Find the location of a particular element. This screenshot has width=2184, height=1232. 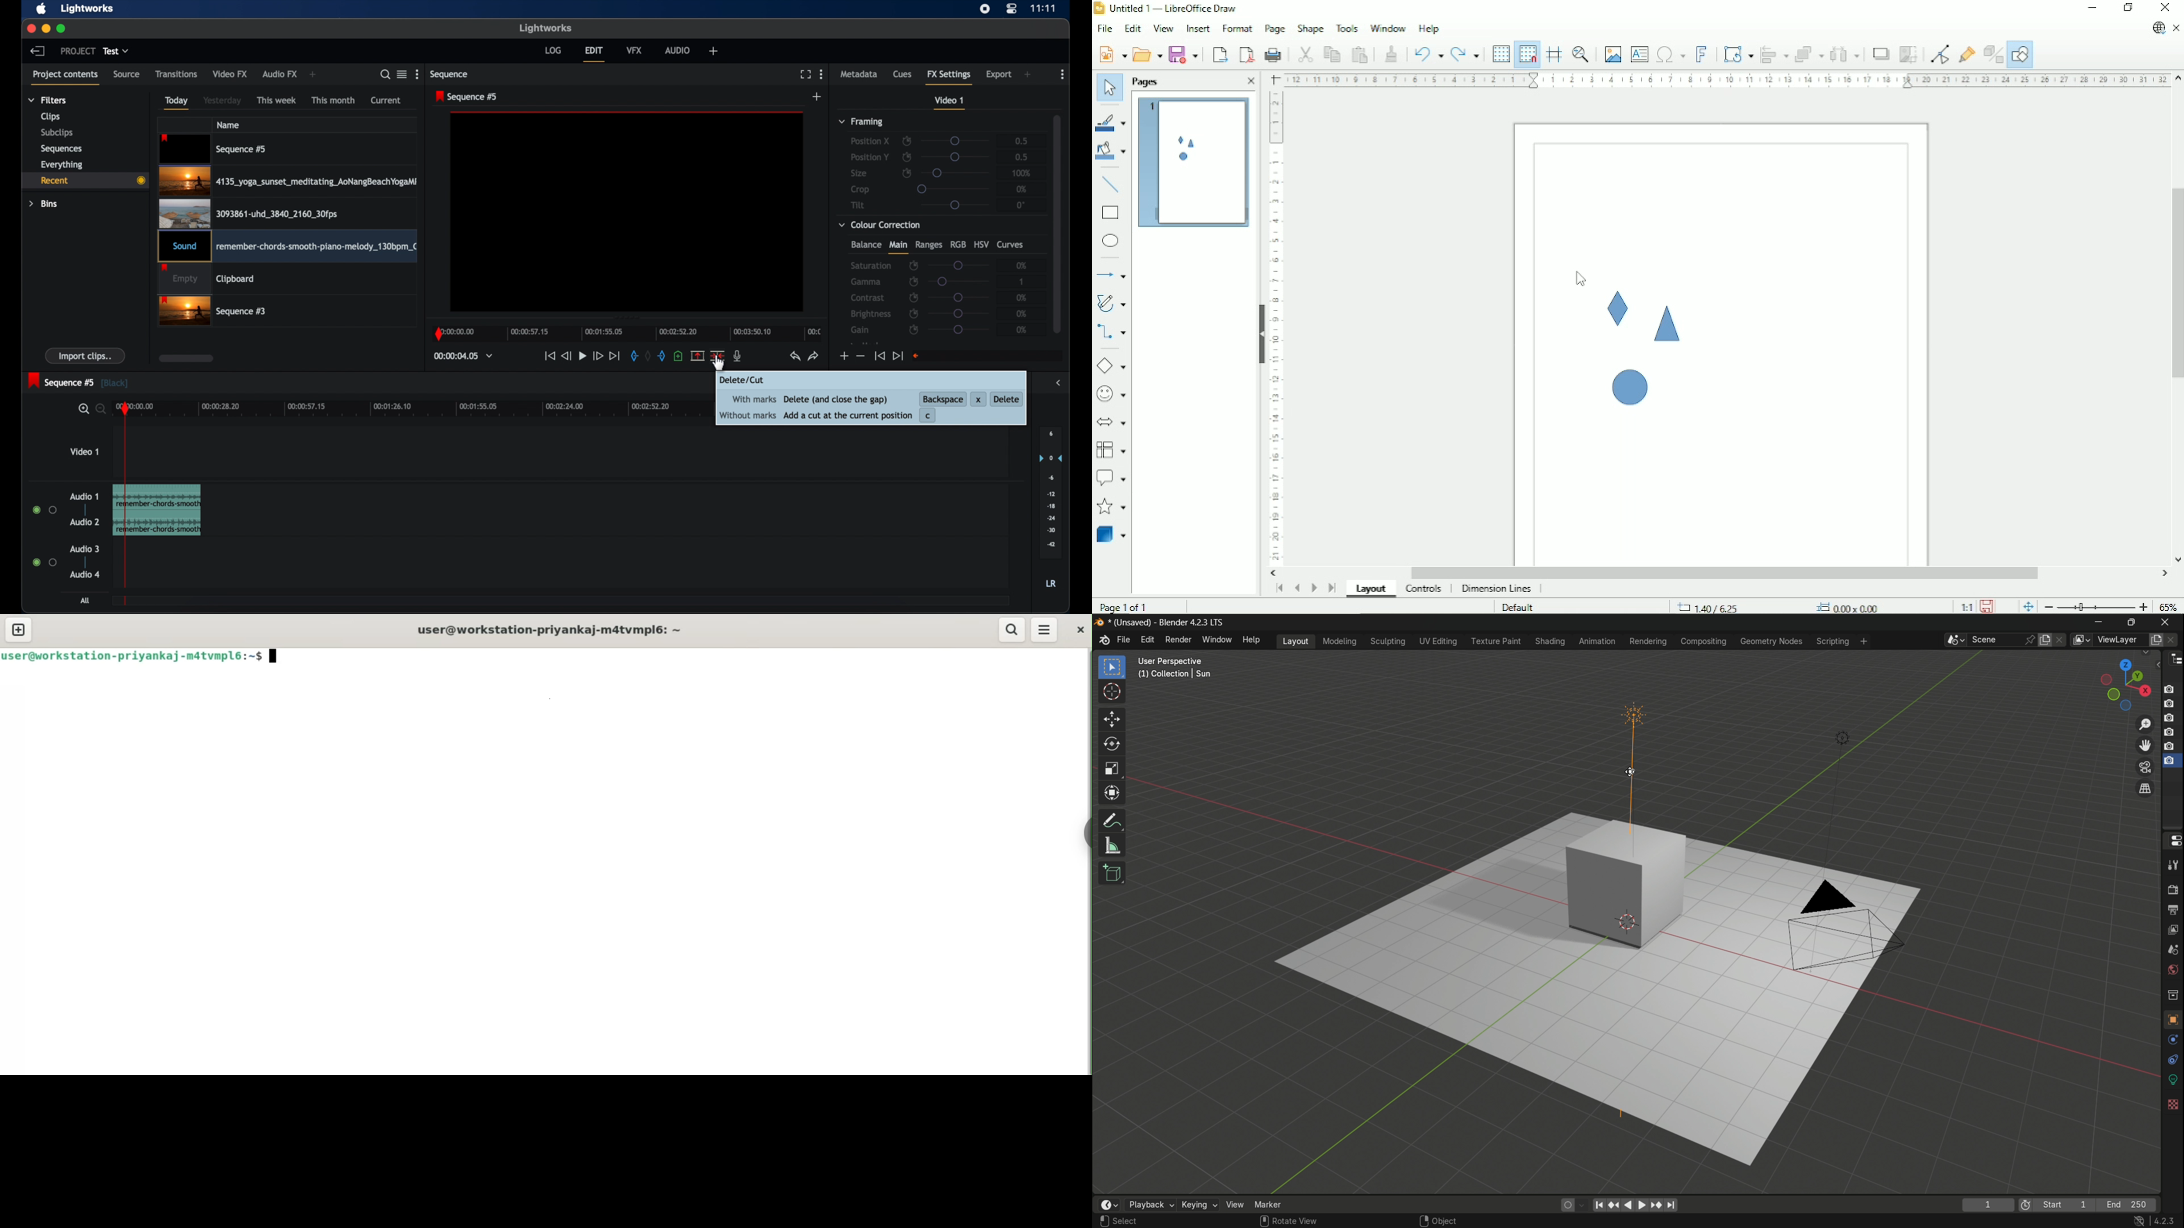

clear marks is located at coordinates (648, 356).